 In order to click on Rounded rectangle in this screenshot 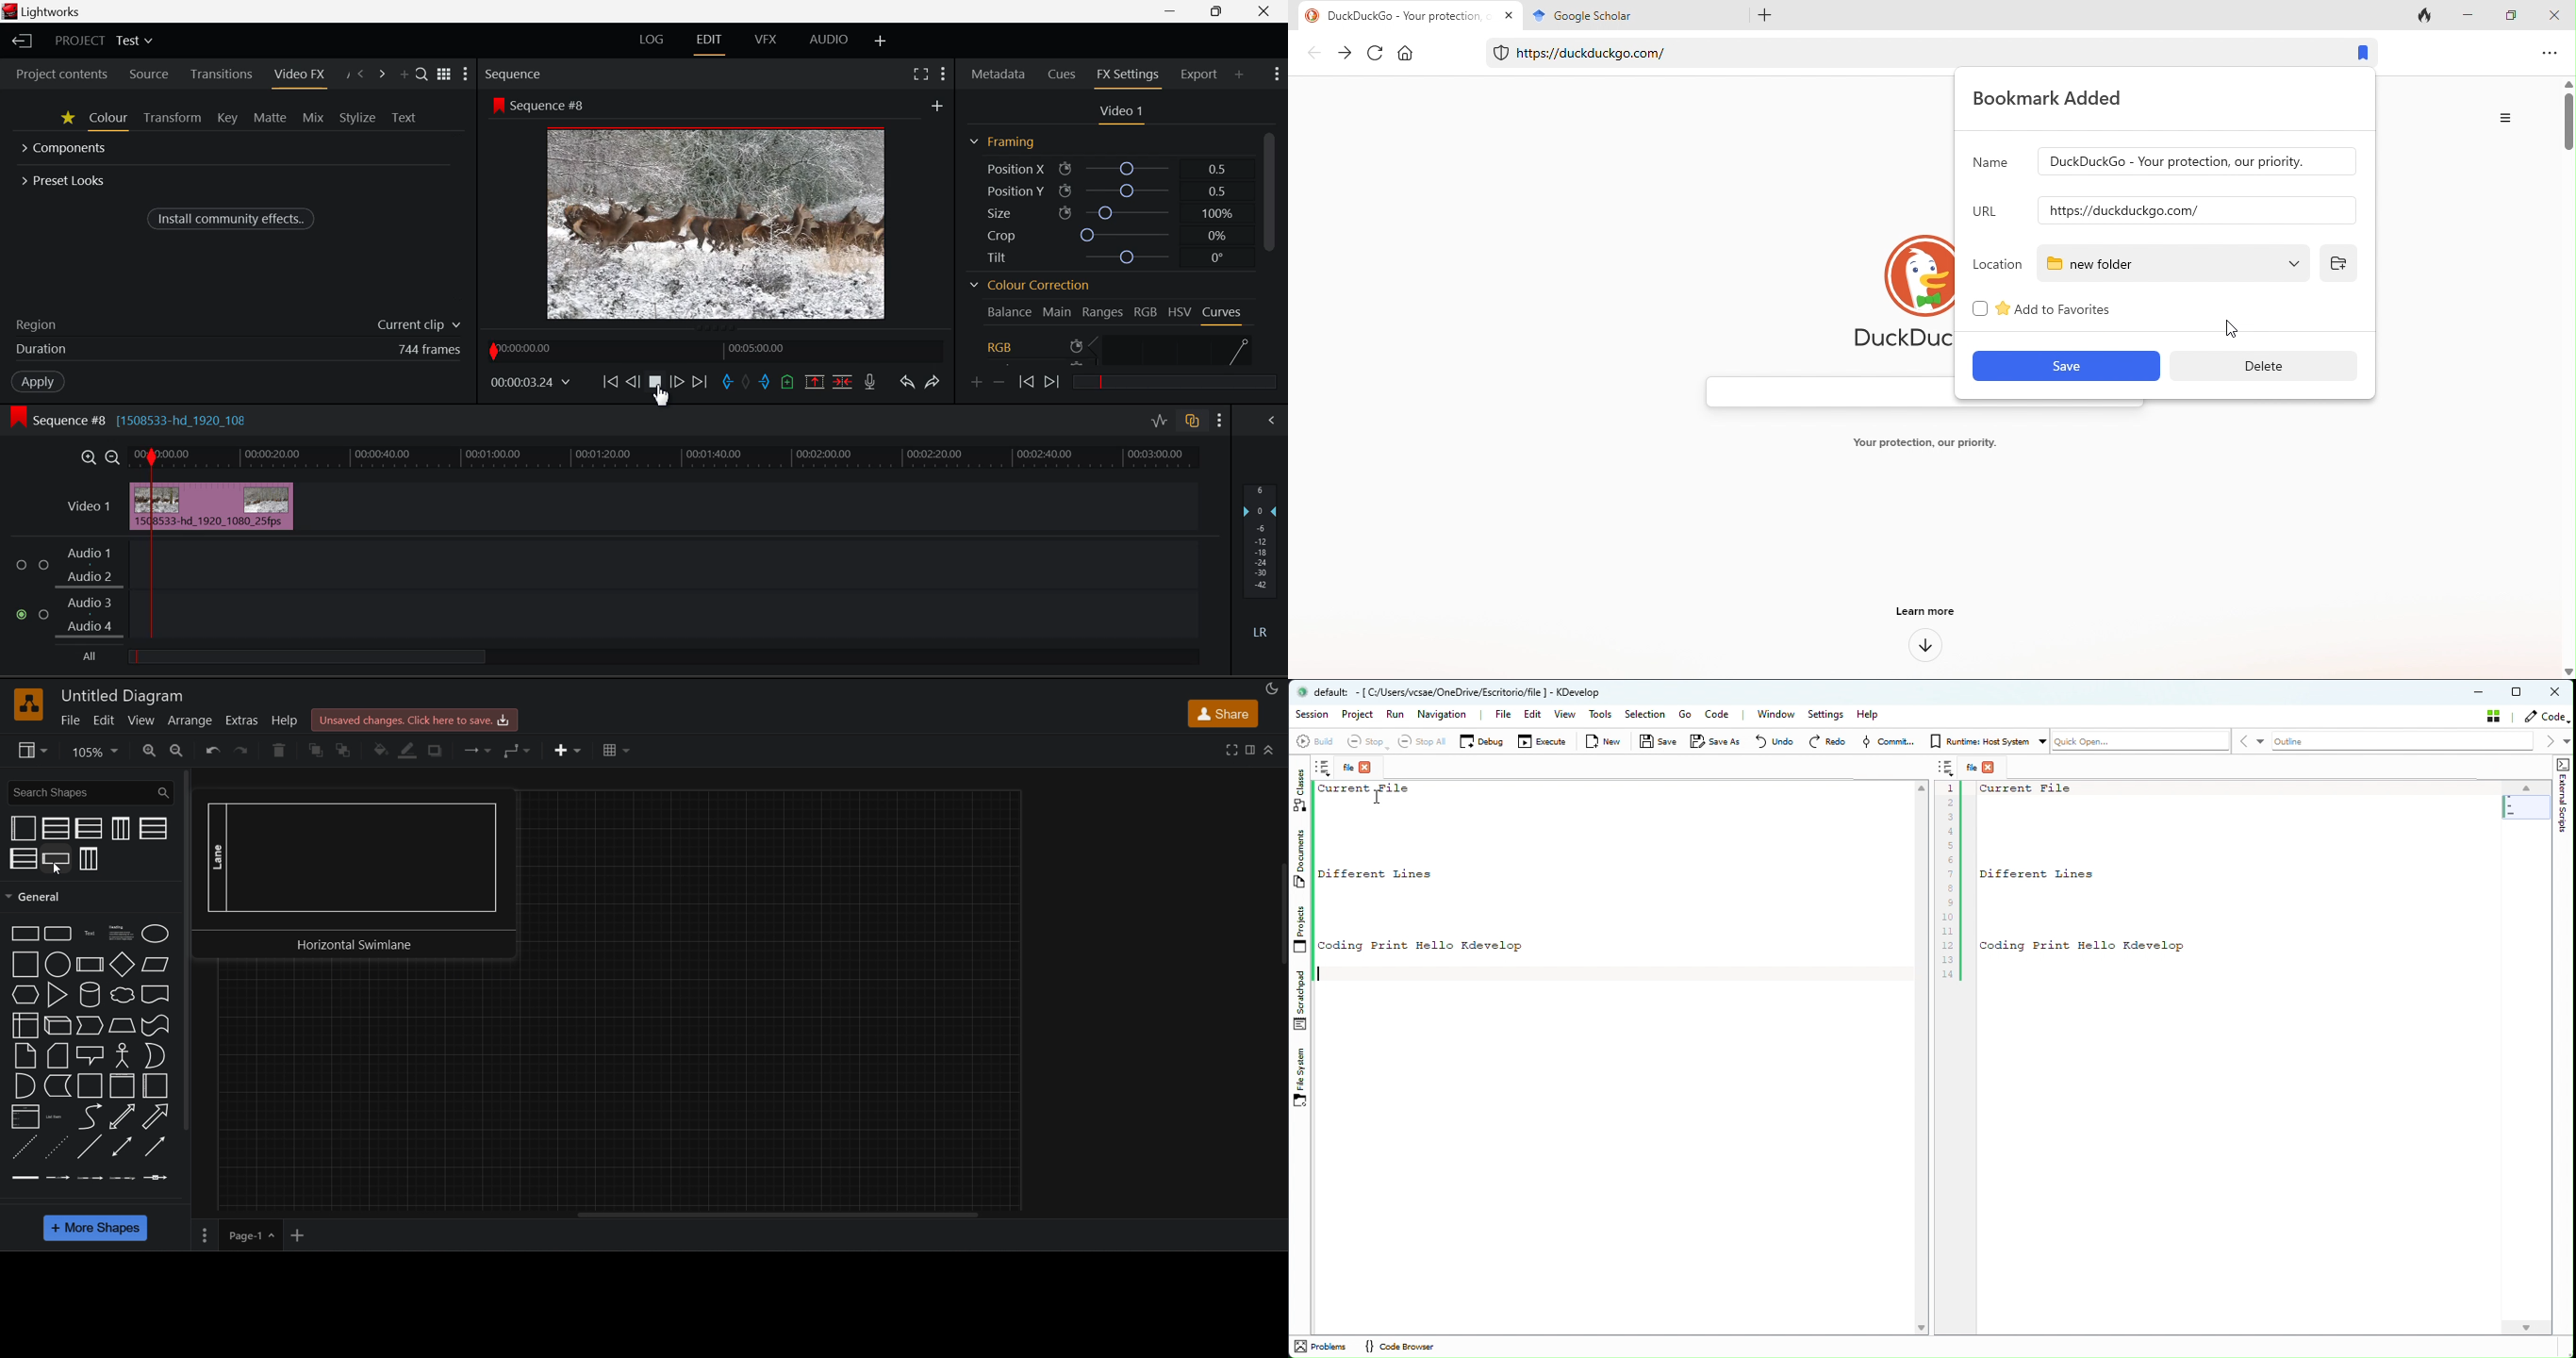, I will do `click(58, 934)`.